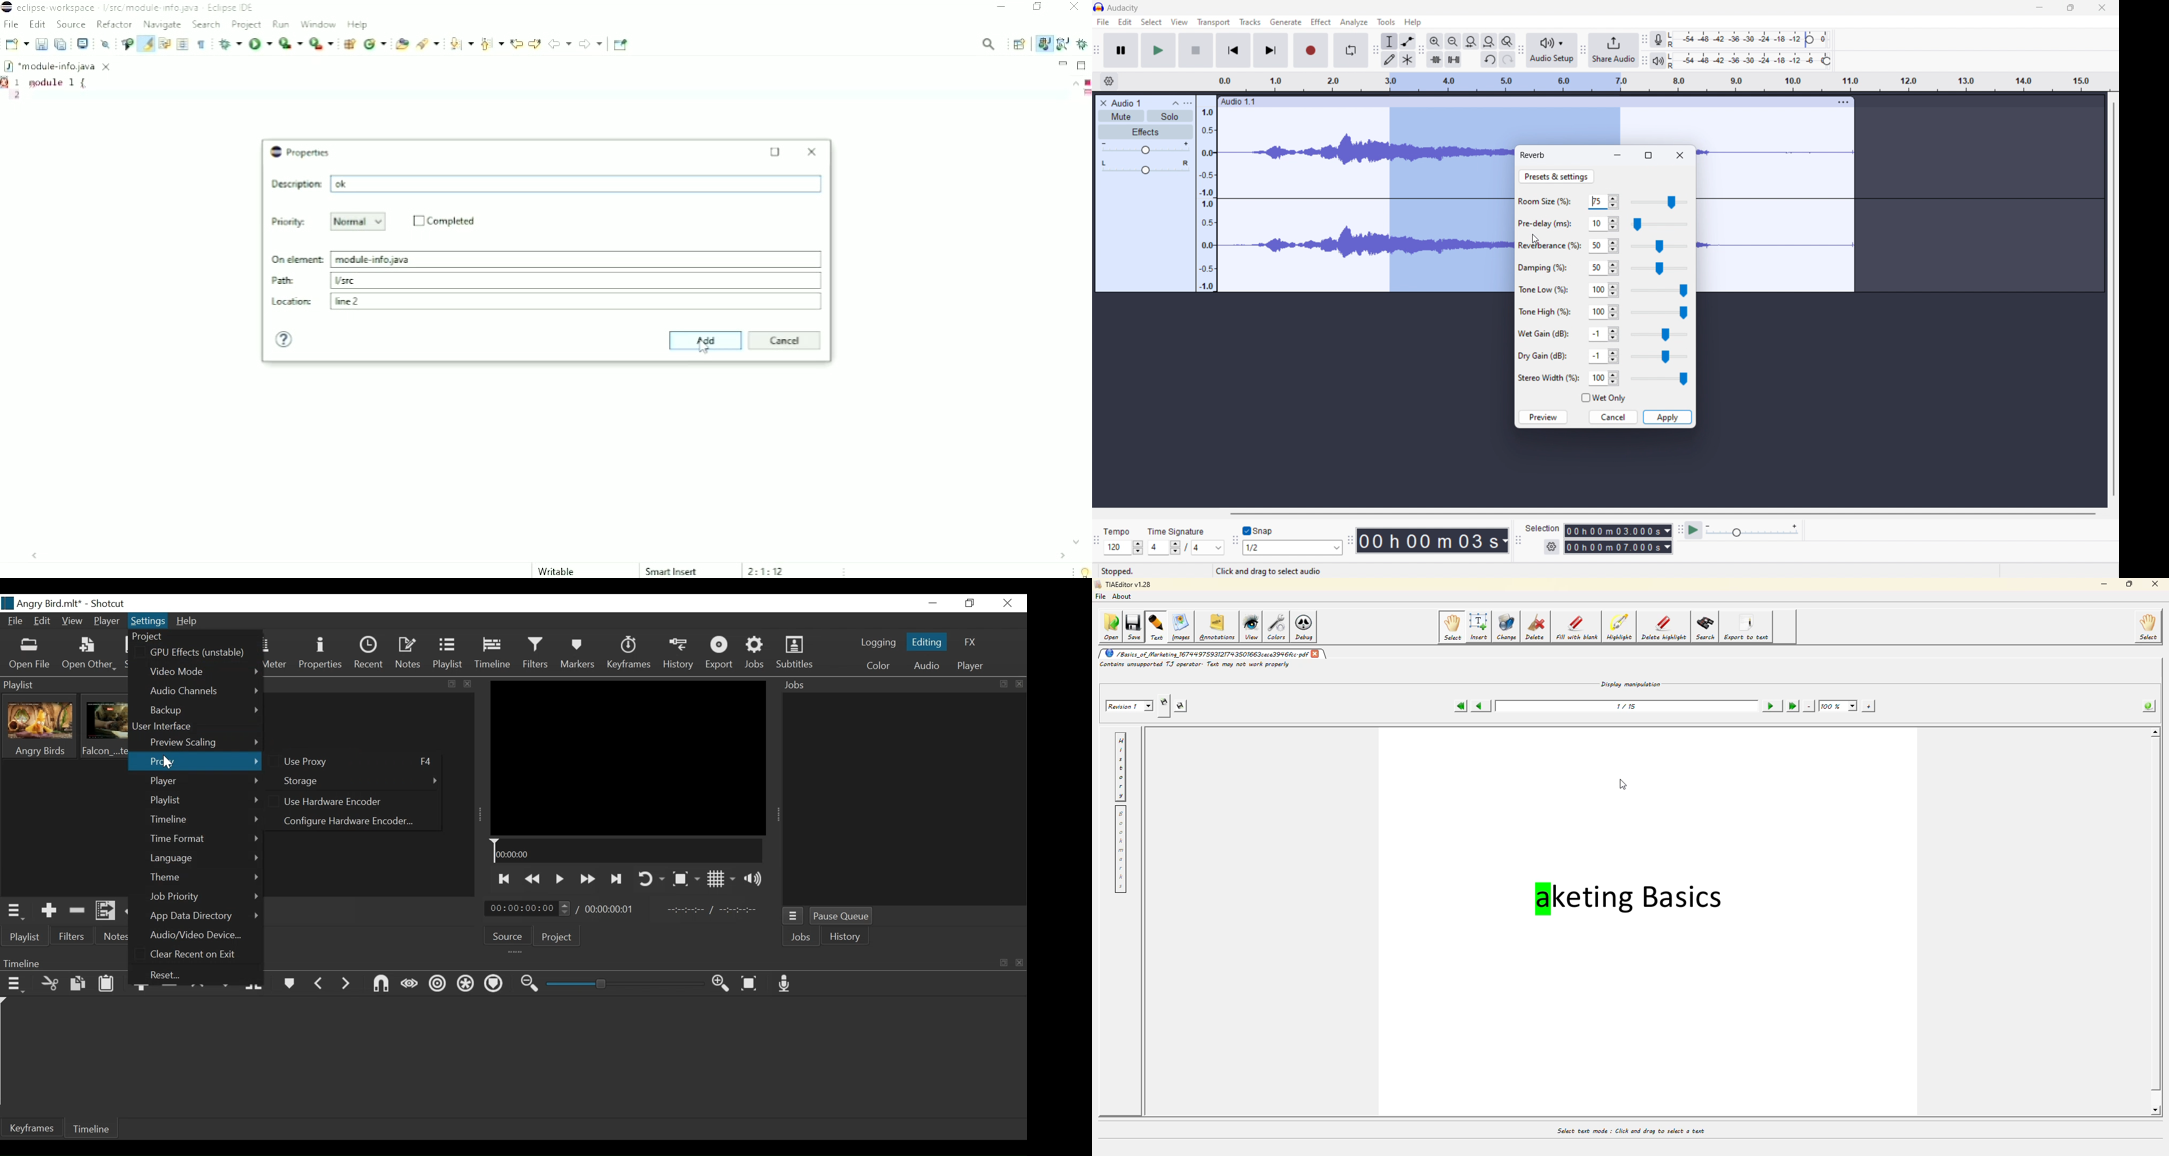  What do you see at coordinates (436, 984) in the screenshot?
I see `Ripple` at bounding box center [436, 984].